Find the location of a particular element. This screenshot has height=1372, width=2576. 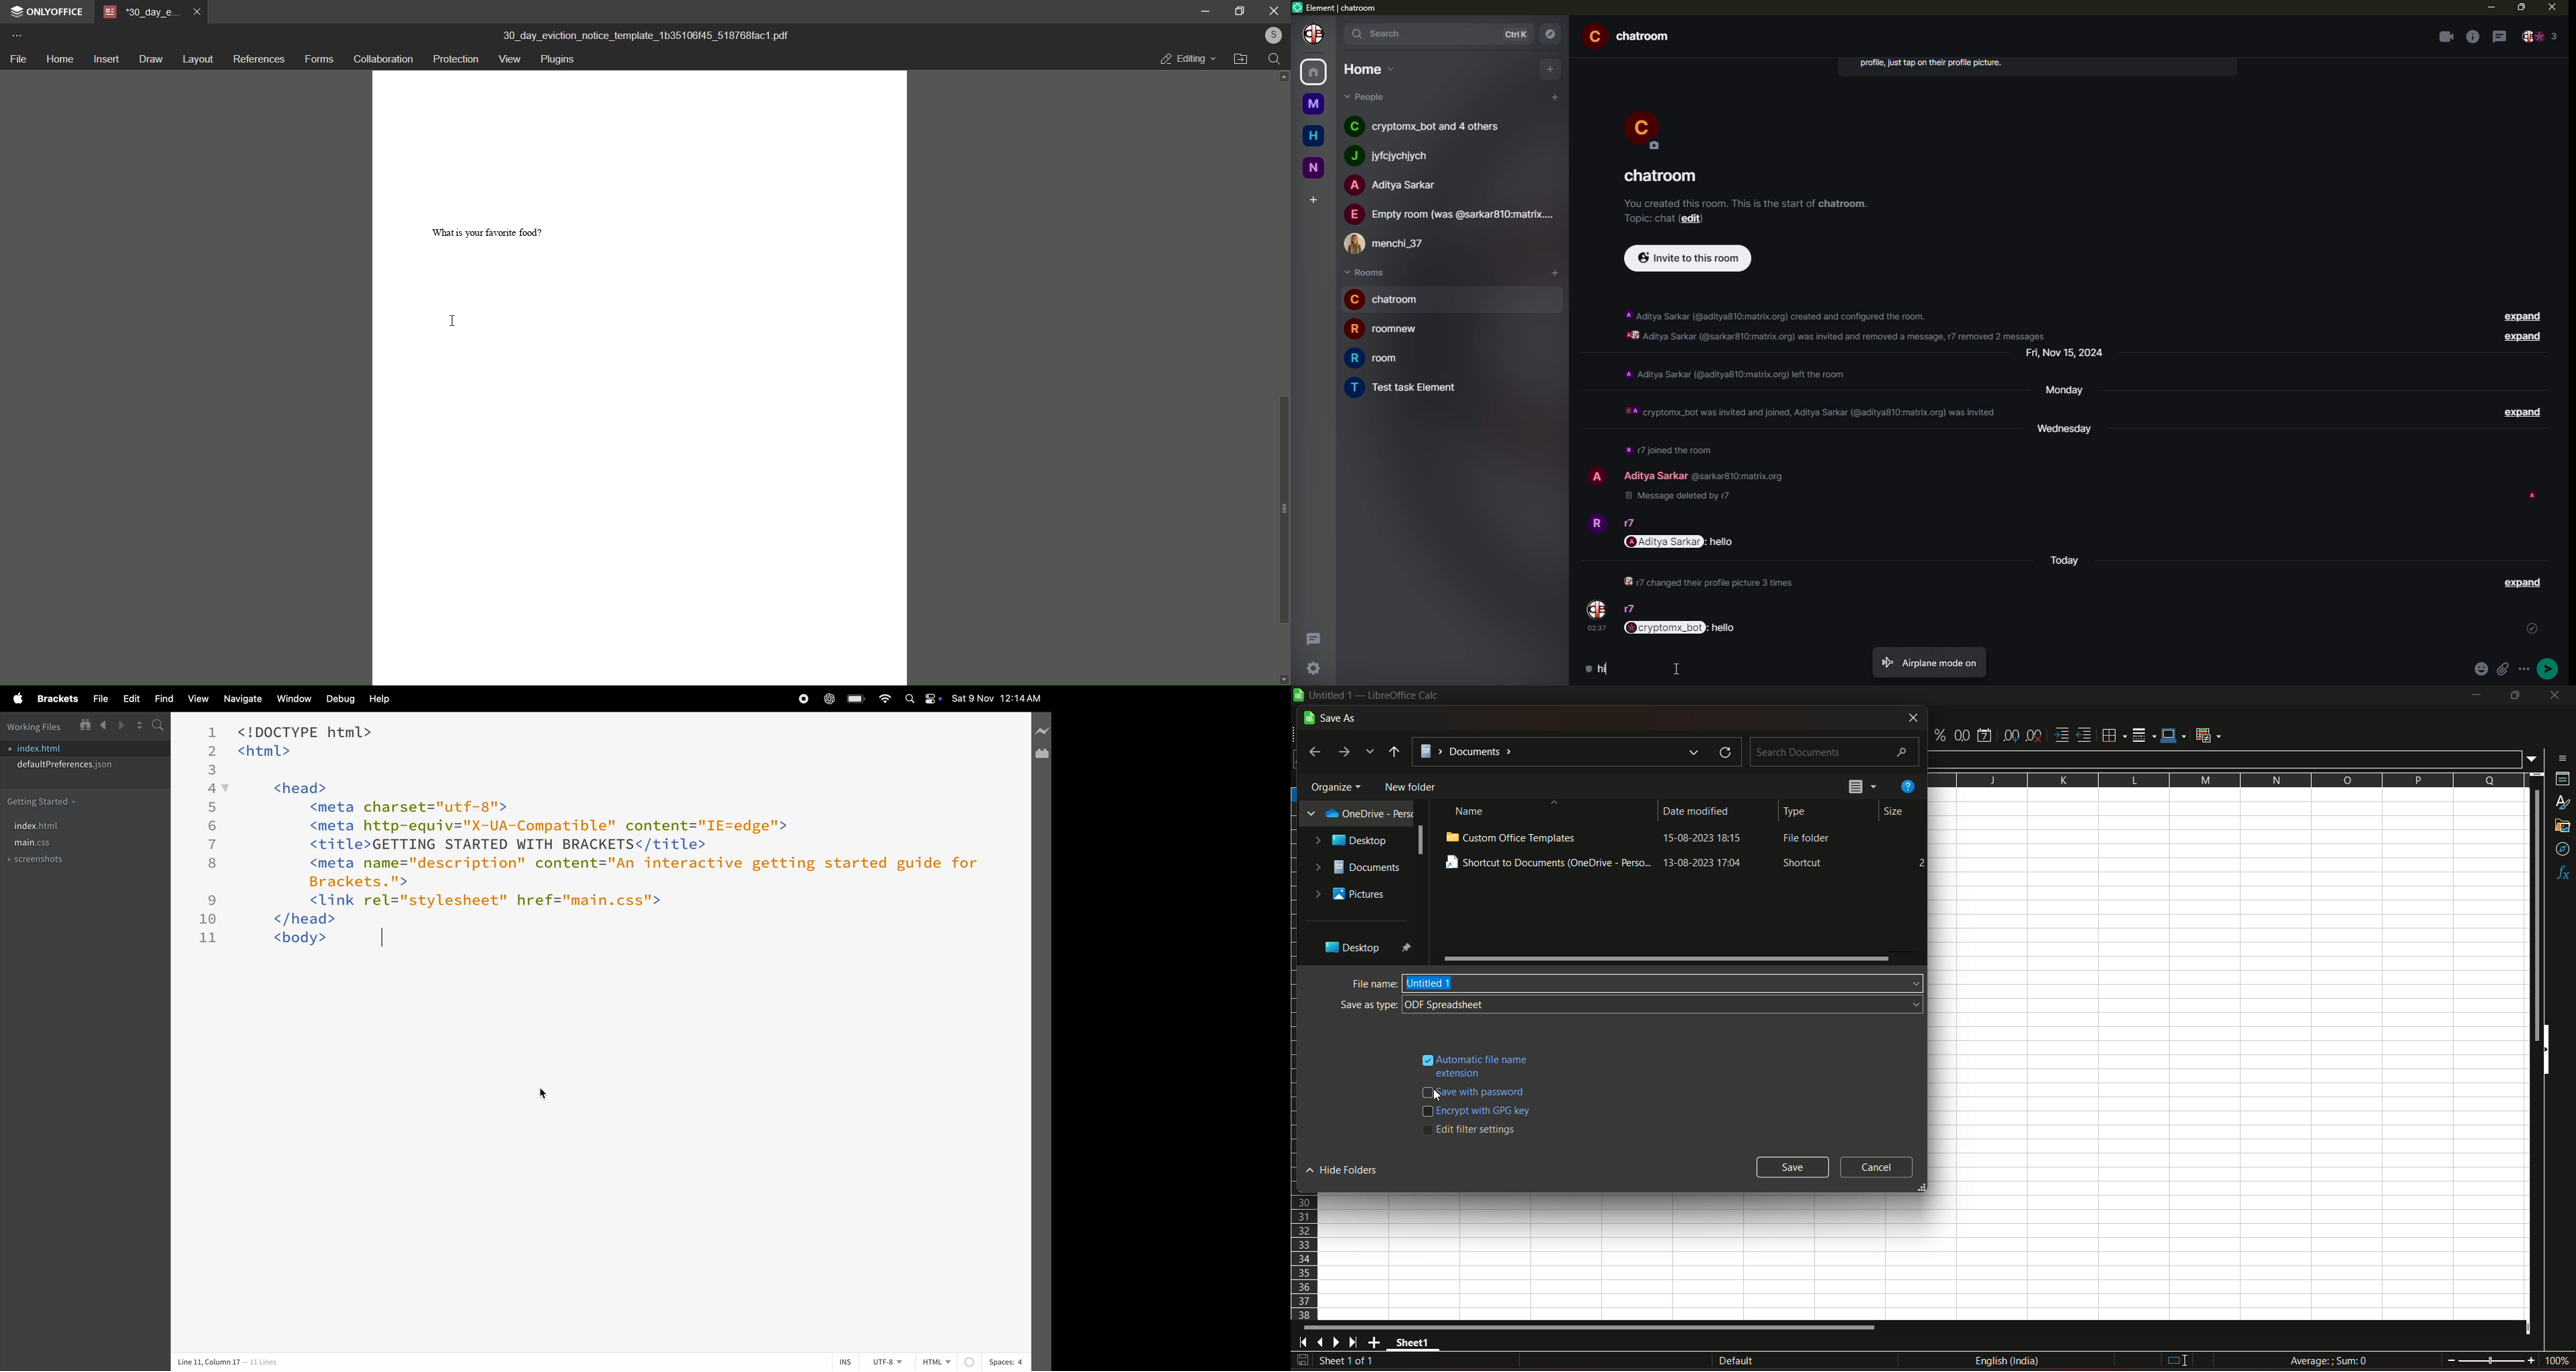

new line is located at coordinates (1042, 727).